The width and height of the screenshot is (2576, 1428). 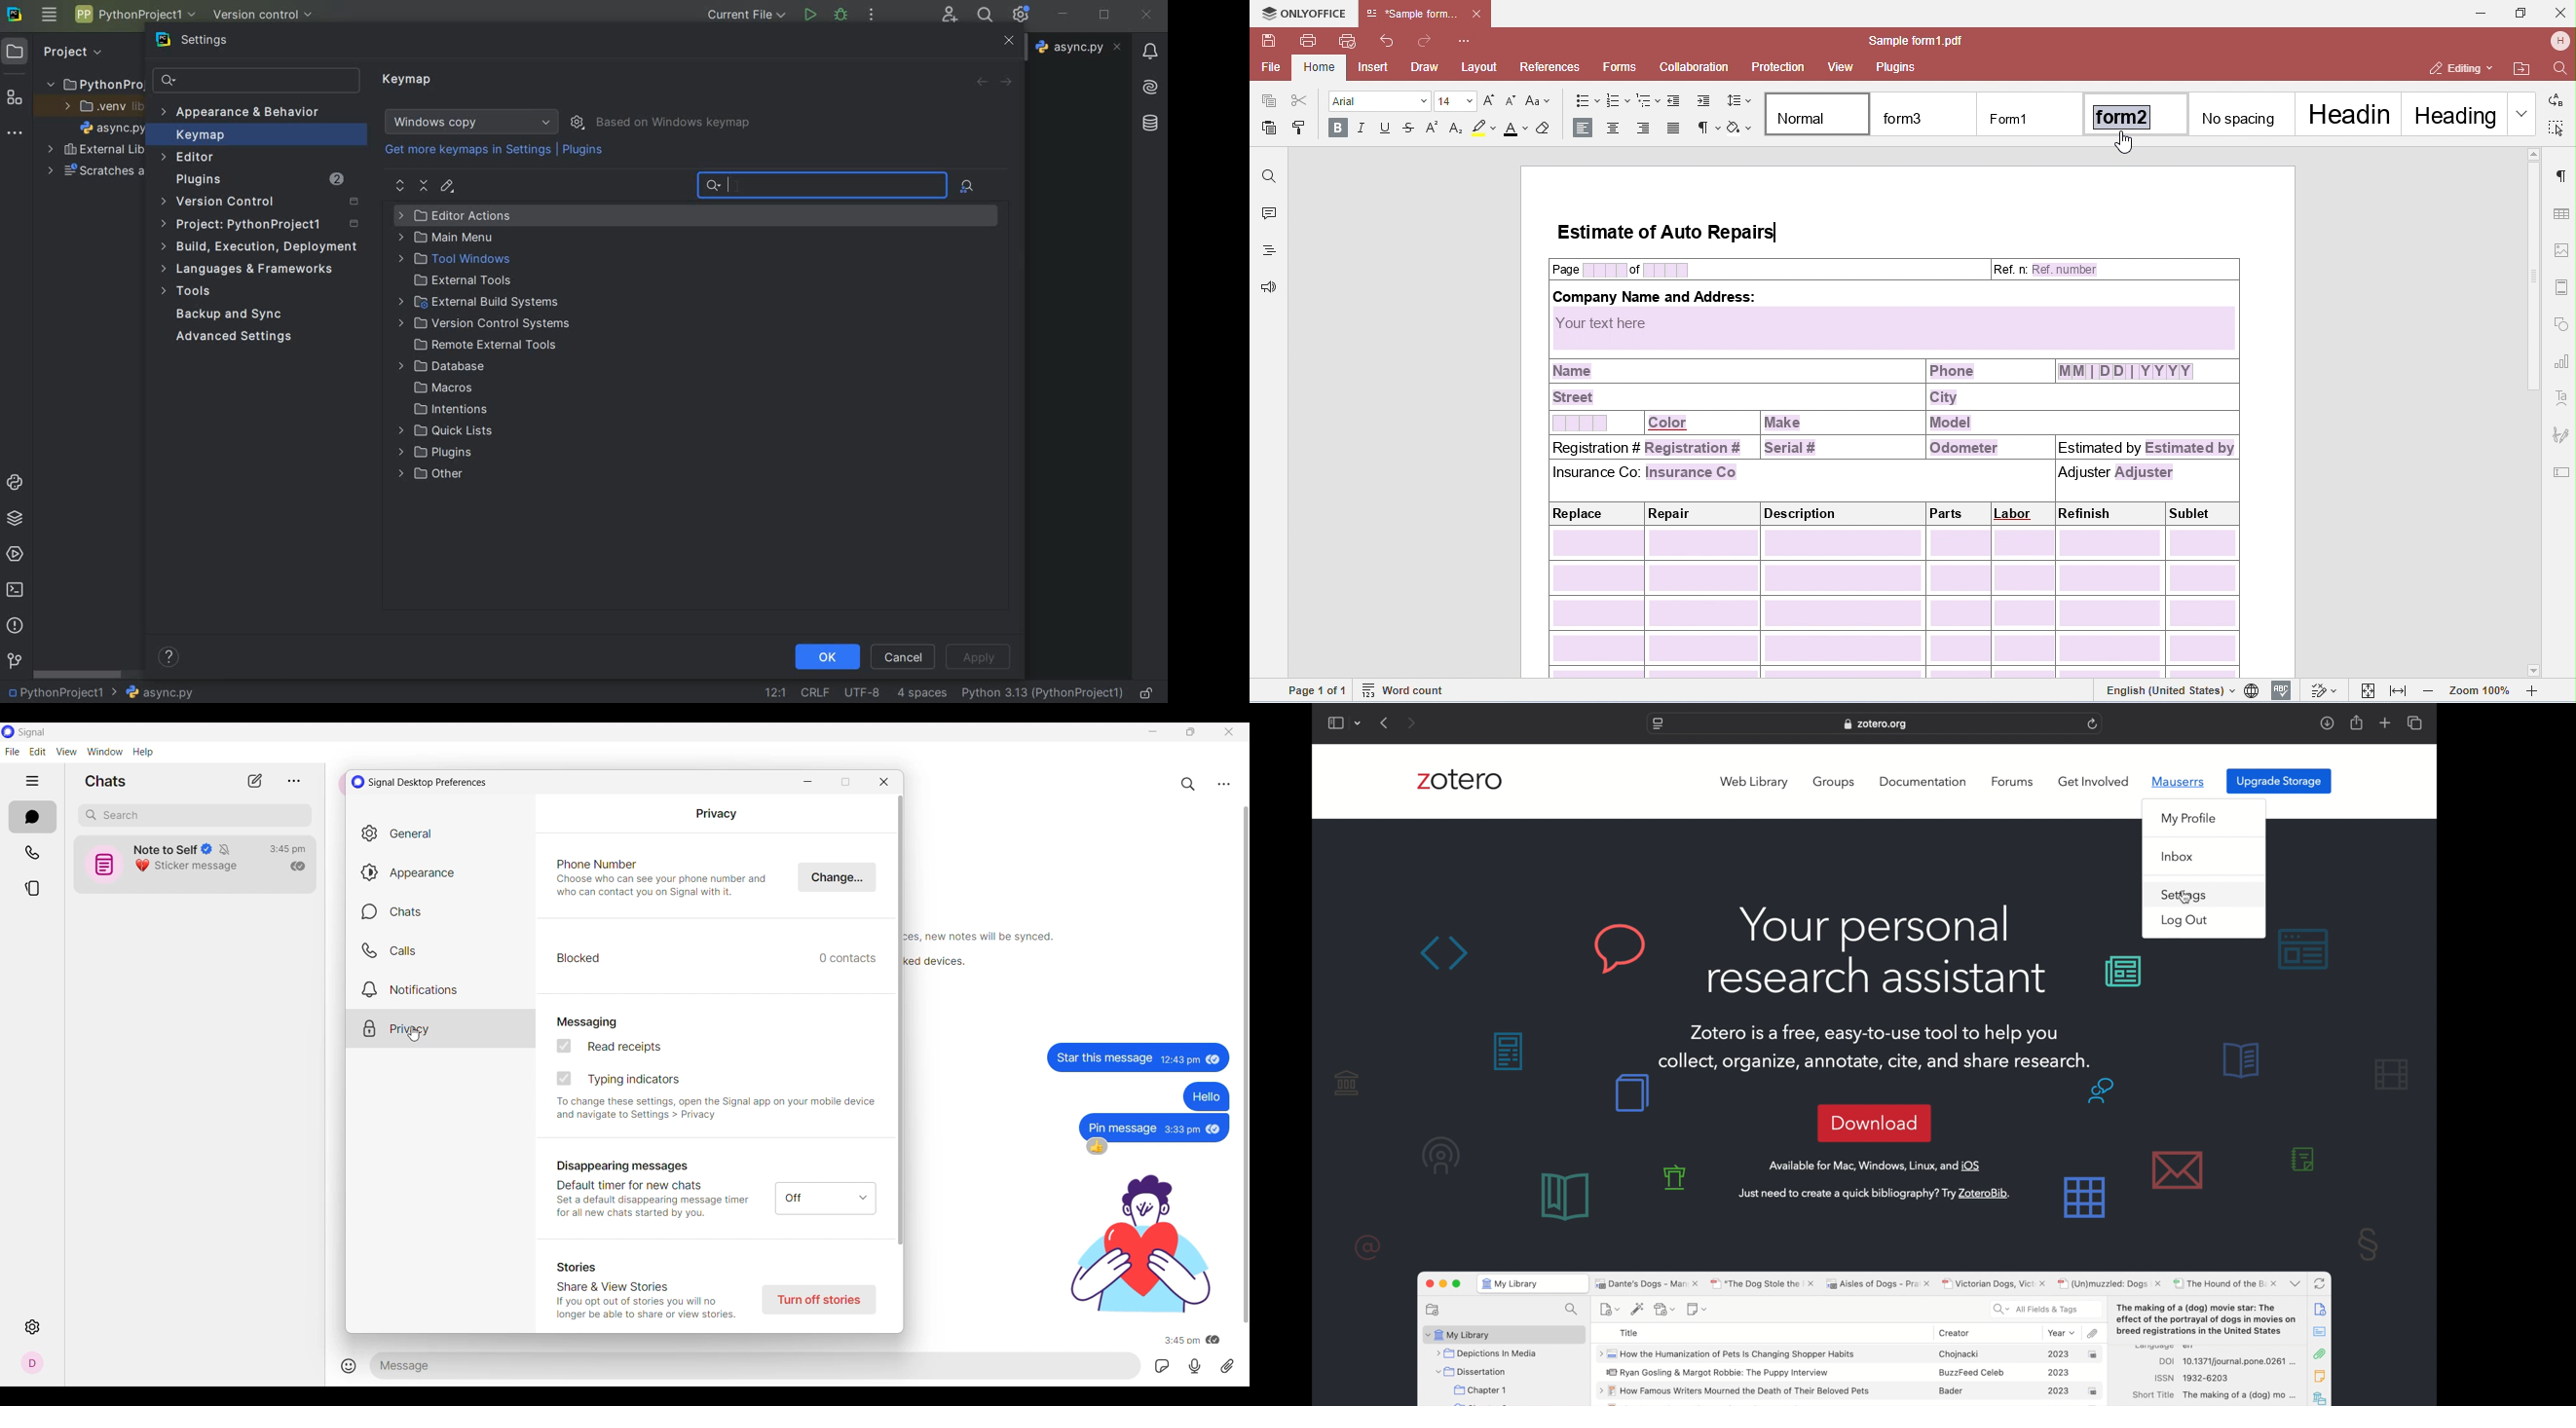 I want to click on python console, so click(x=17, y=483).